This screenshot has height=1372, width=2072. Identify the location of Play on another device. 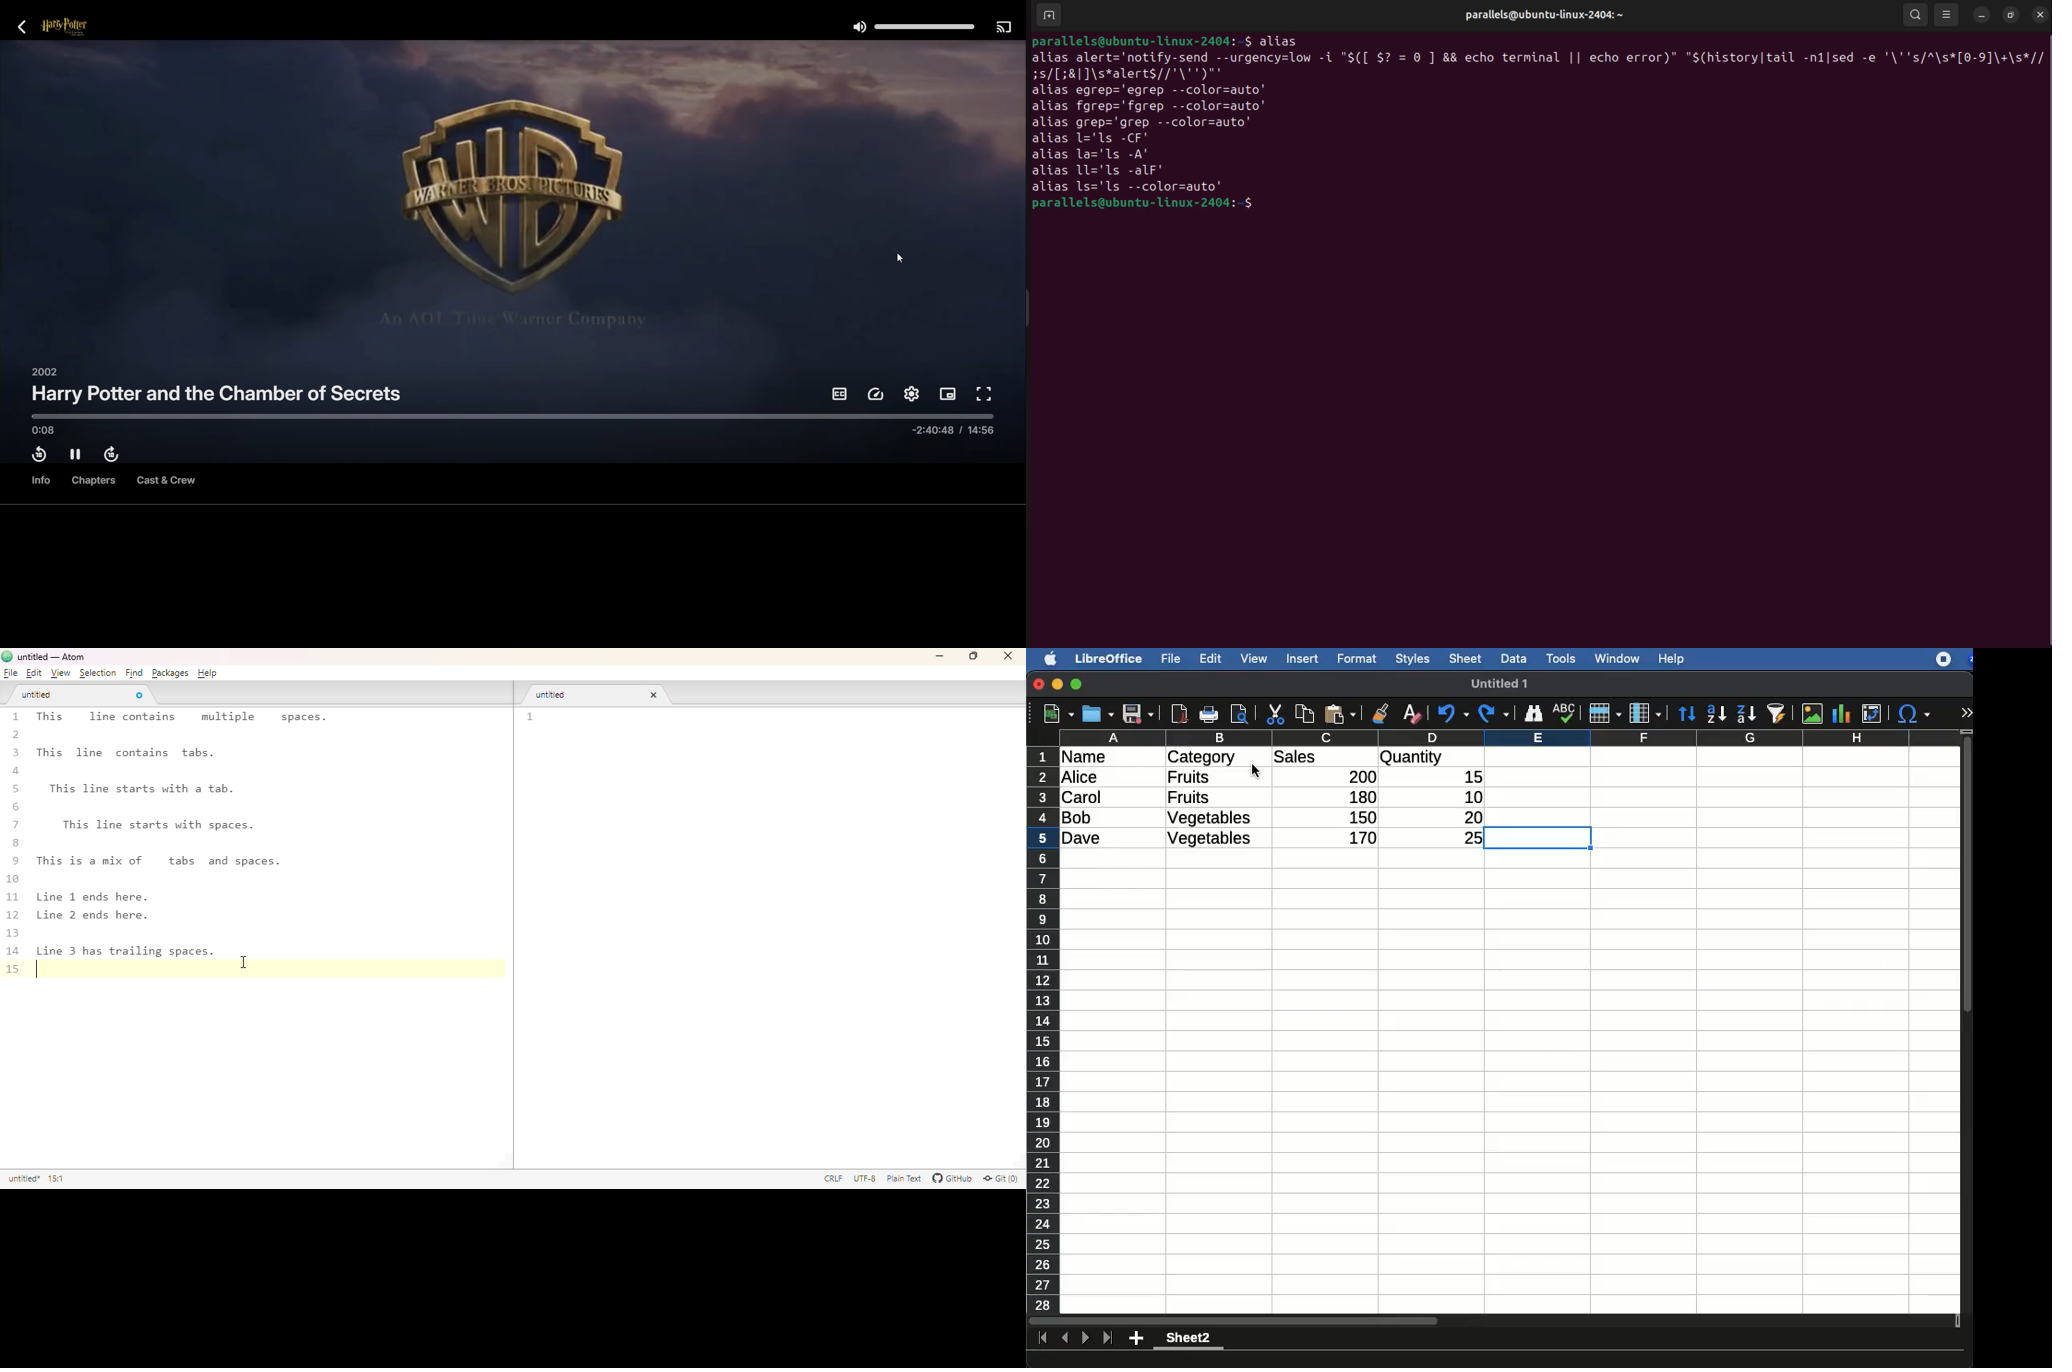
(1003, 28).